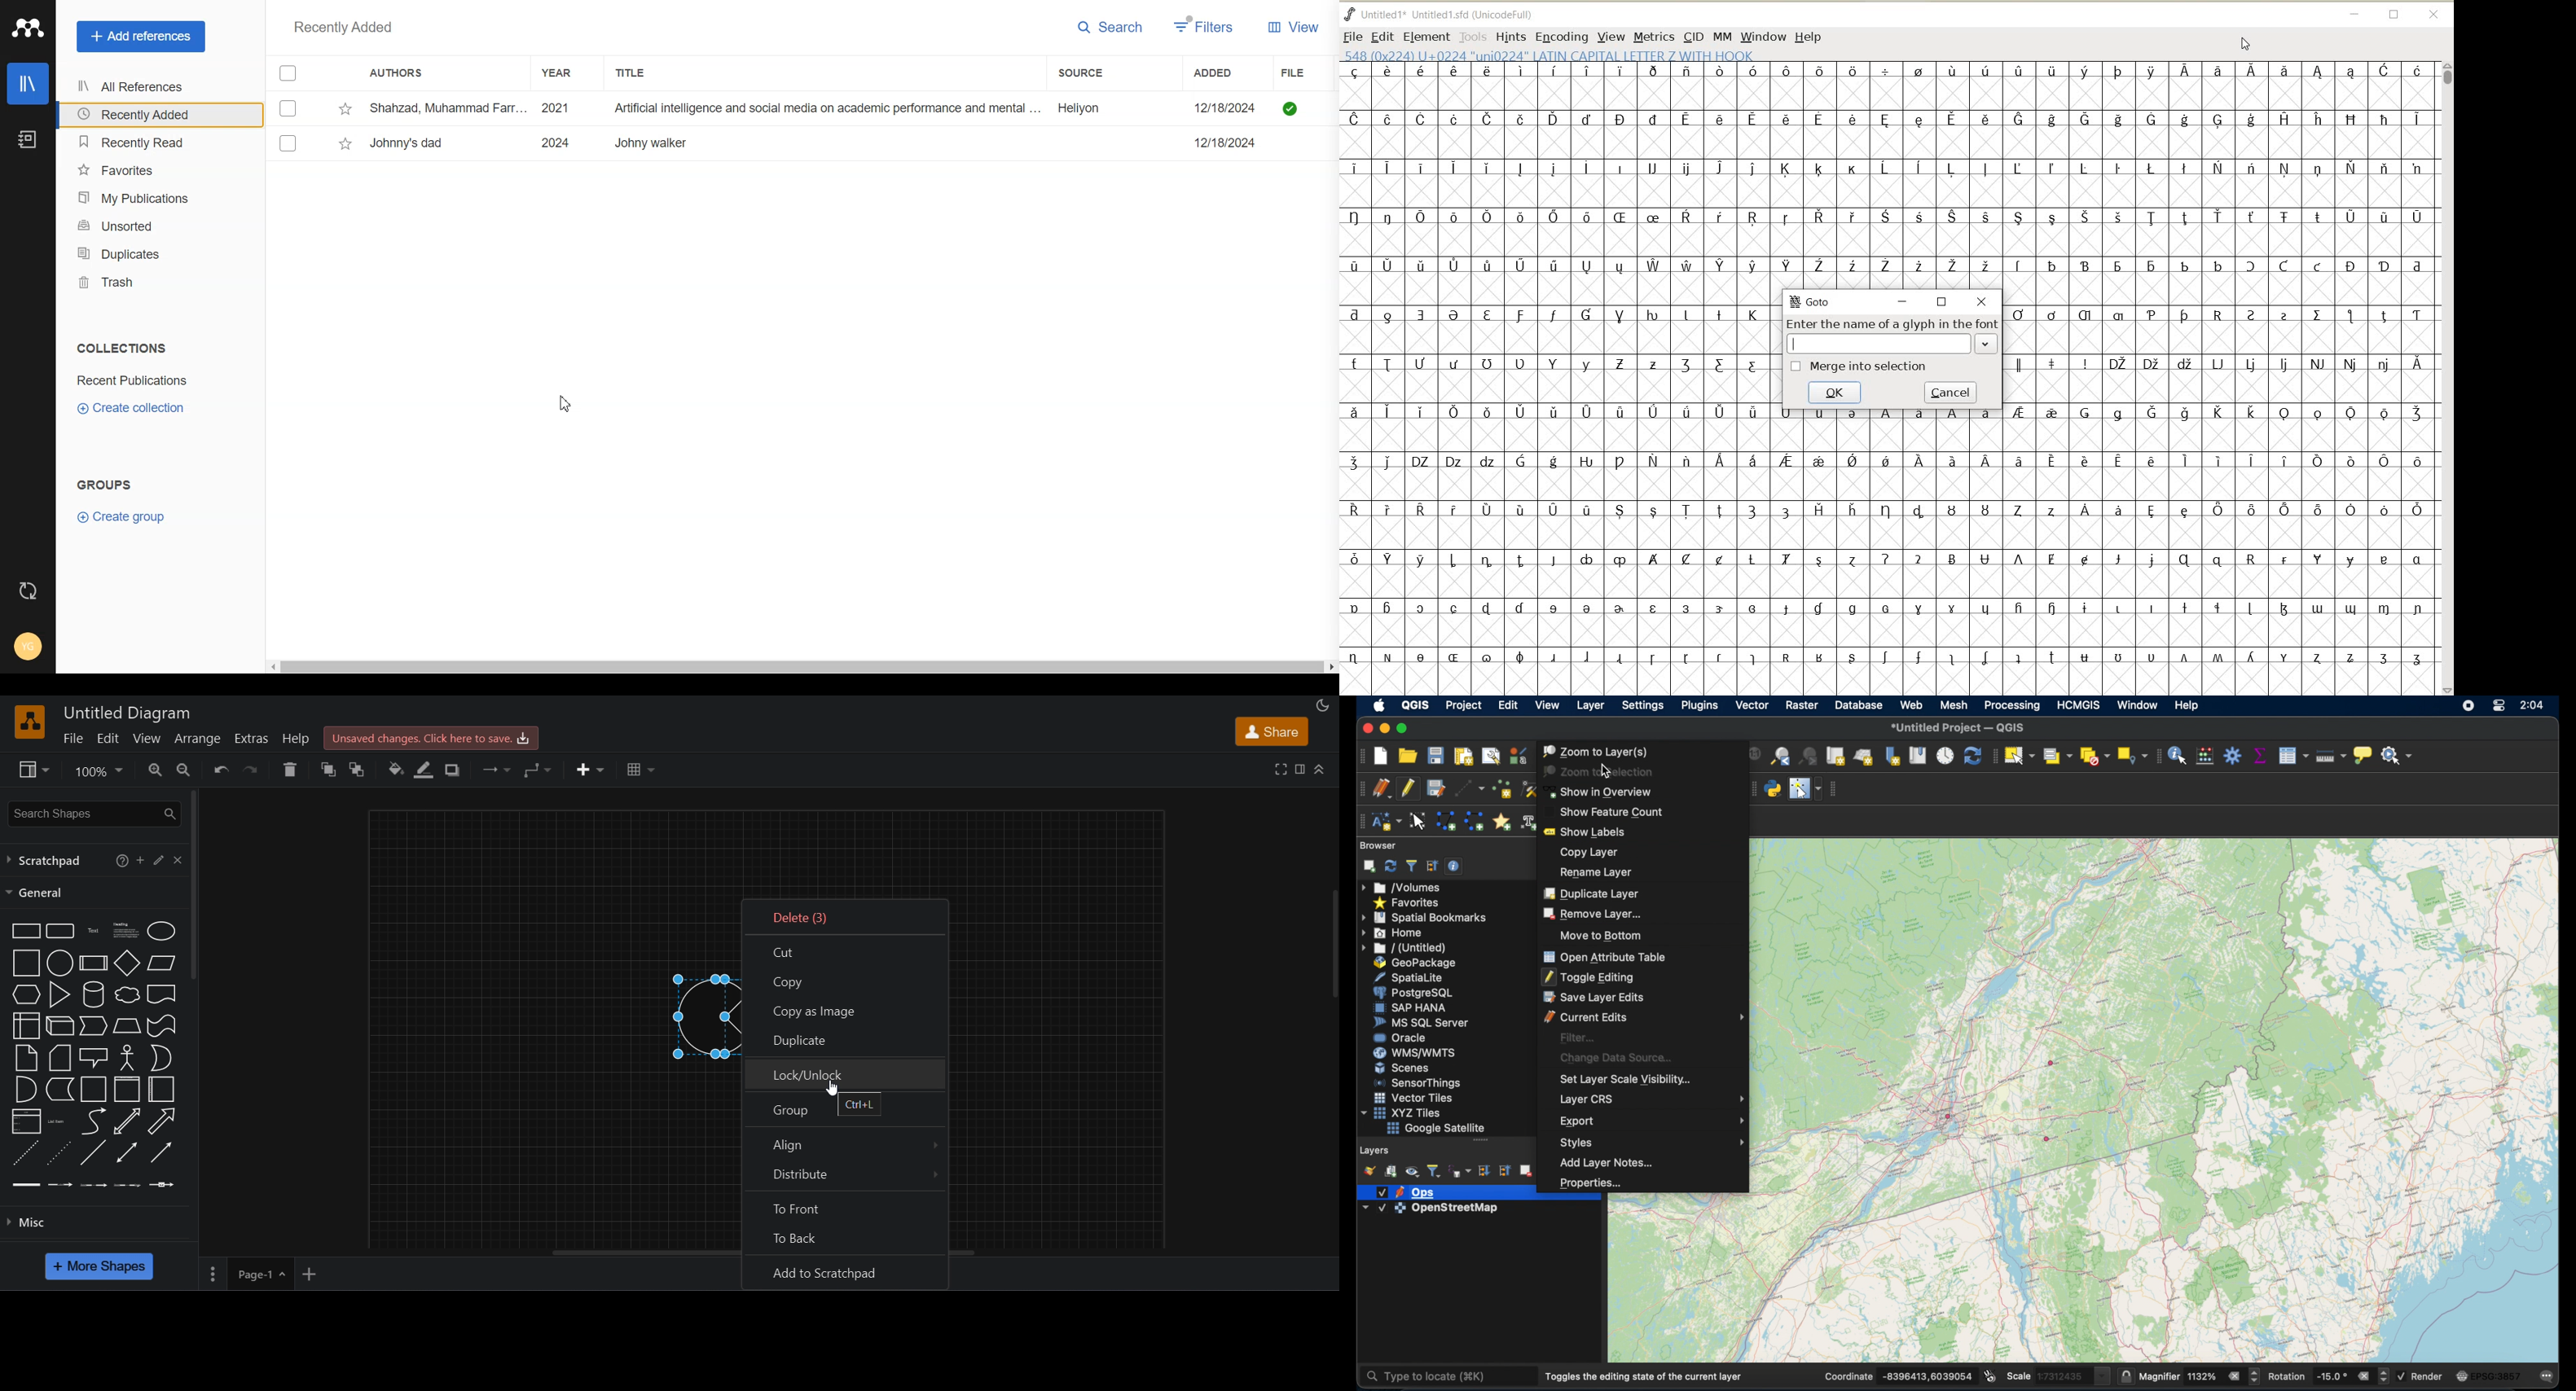 This screenshot has width=2576, height=1400. I want to click on QGIS, so click(1417, 706).